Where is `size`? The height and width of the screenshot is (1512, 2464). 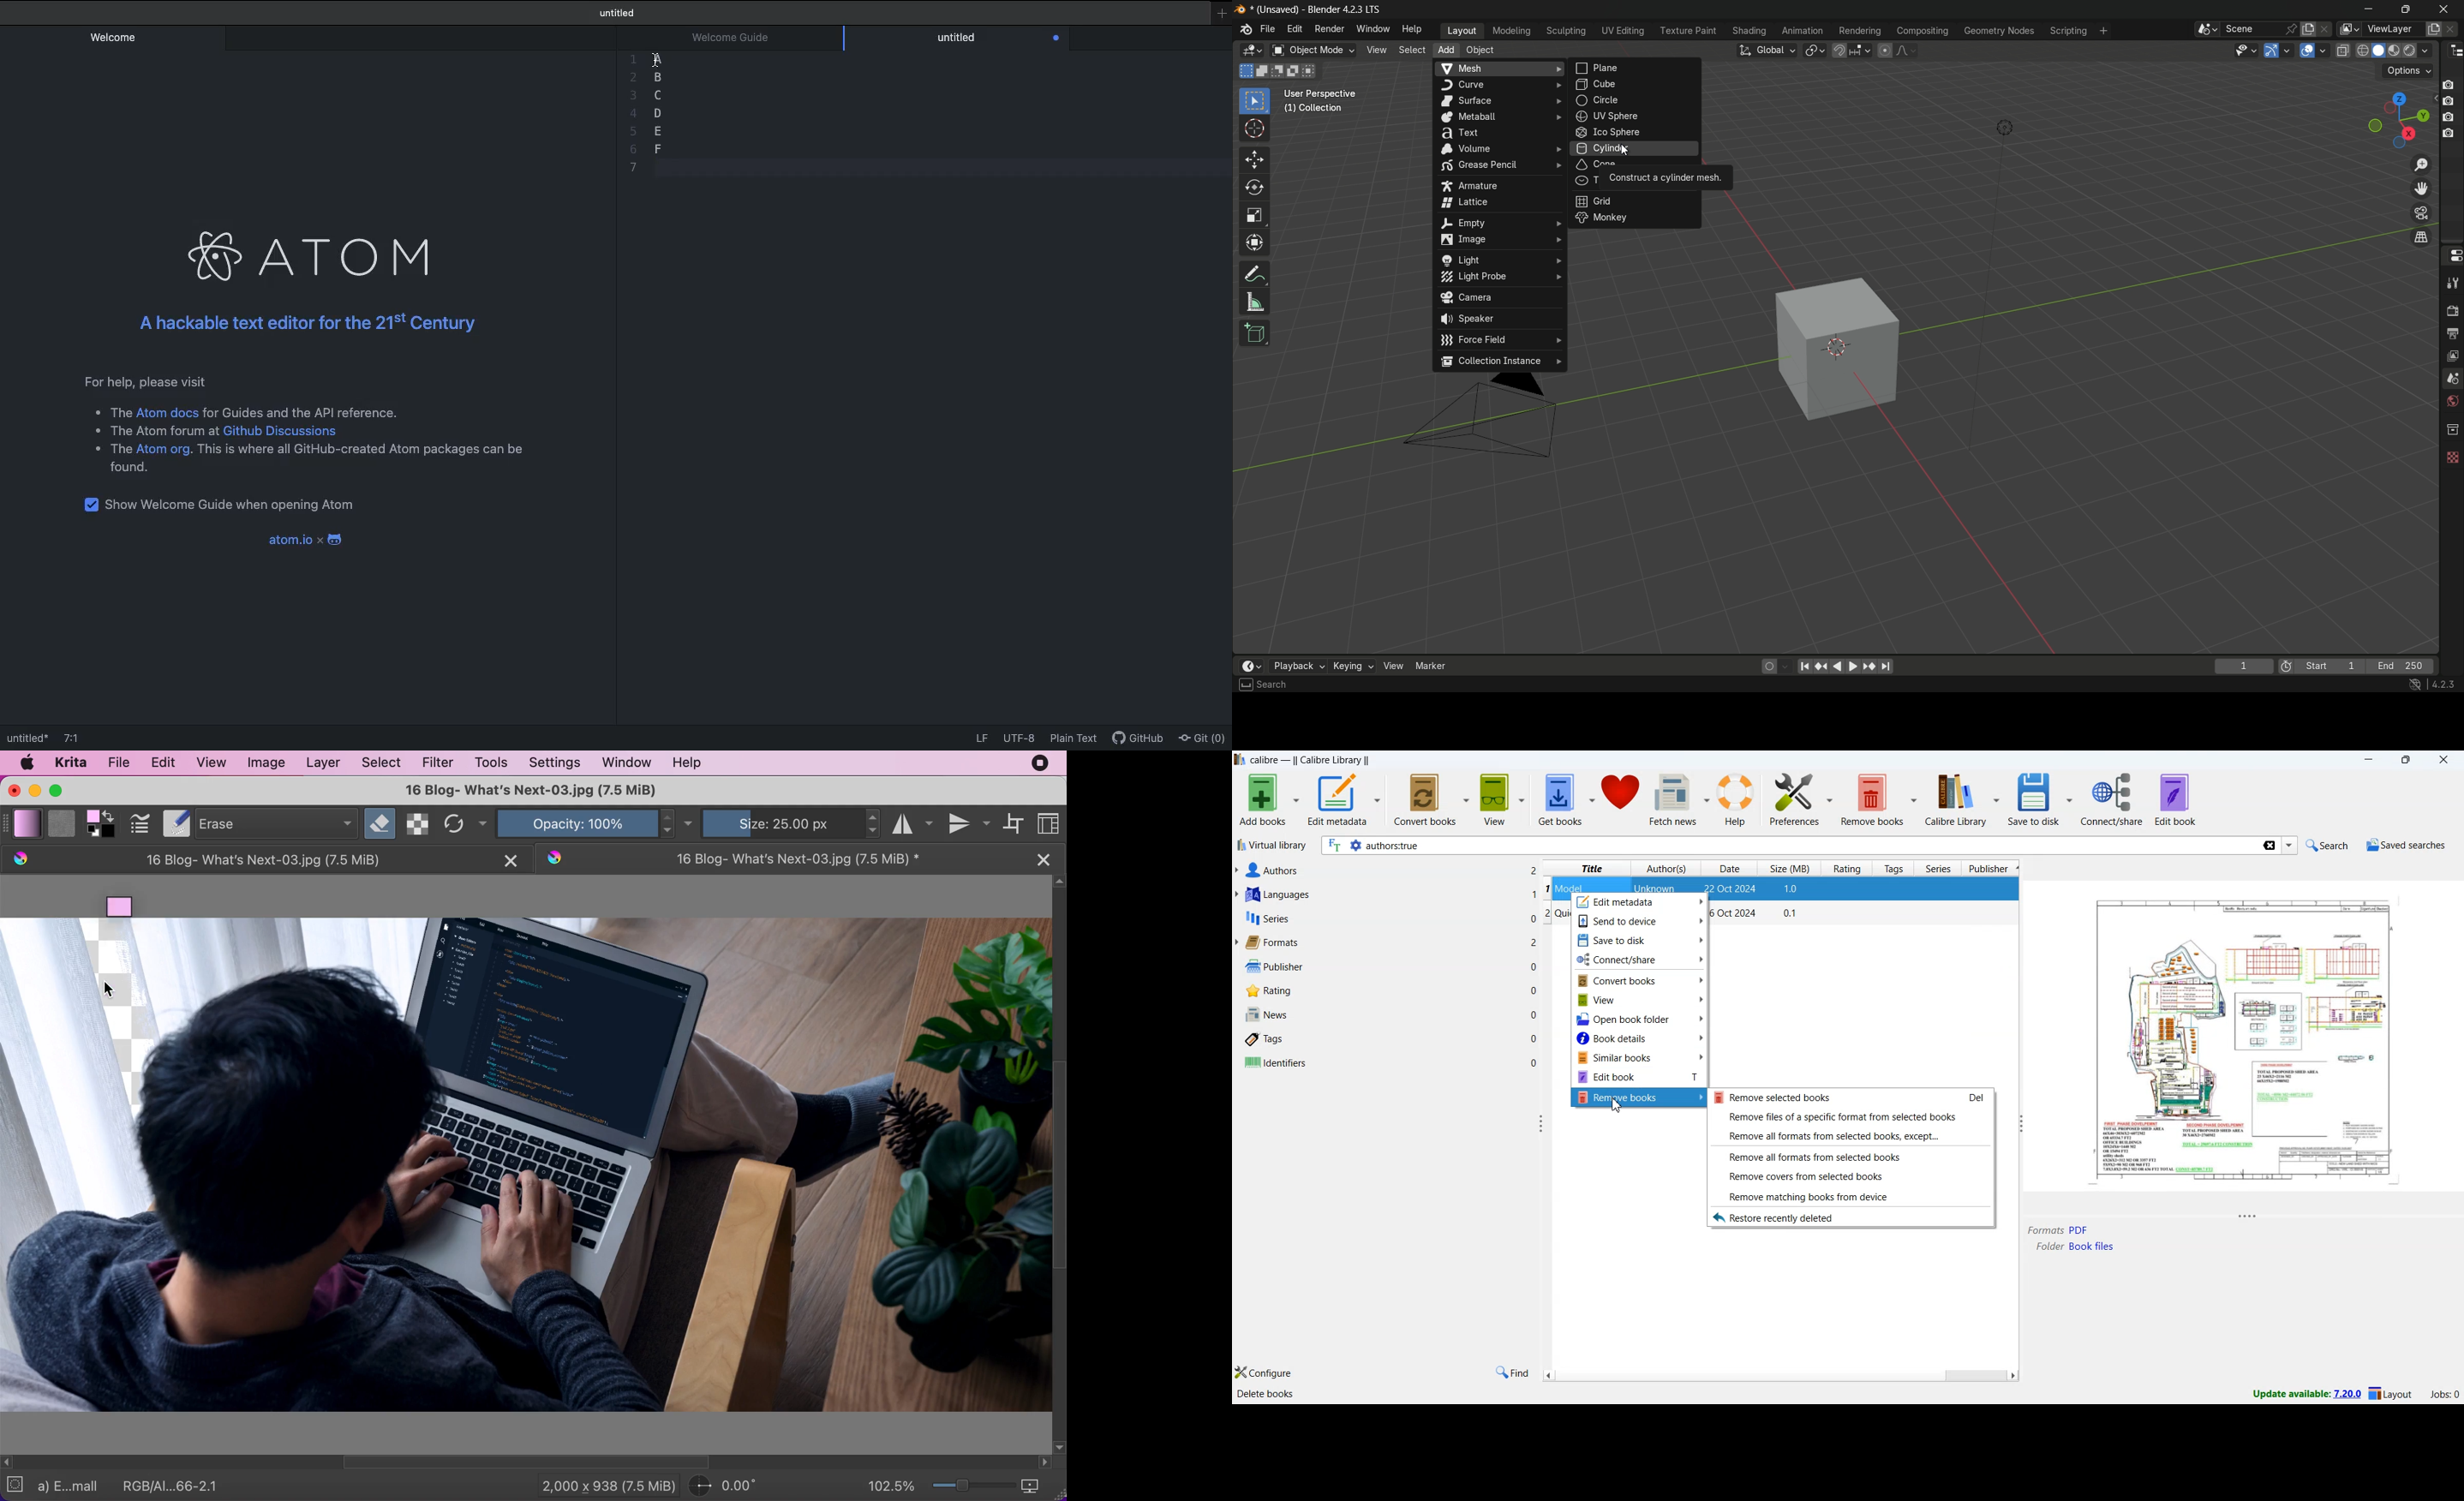
size is located at coordinates (1792, 890).